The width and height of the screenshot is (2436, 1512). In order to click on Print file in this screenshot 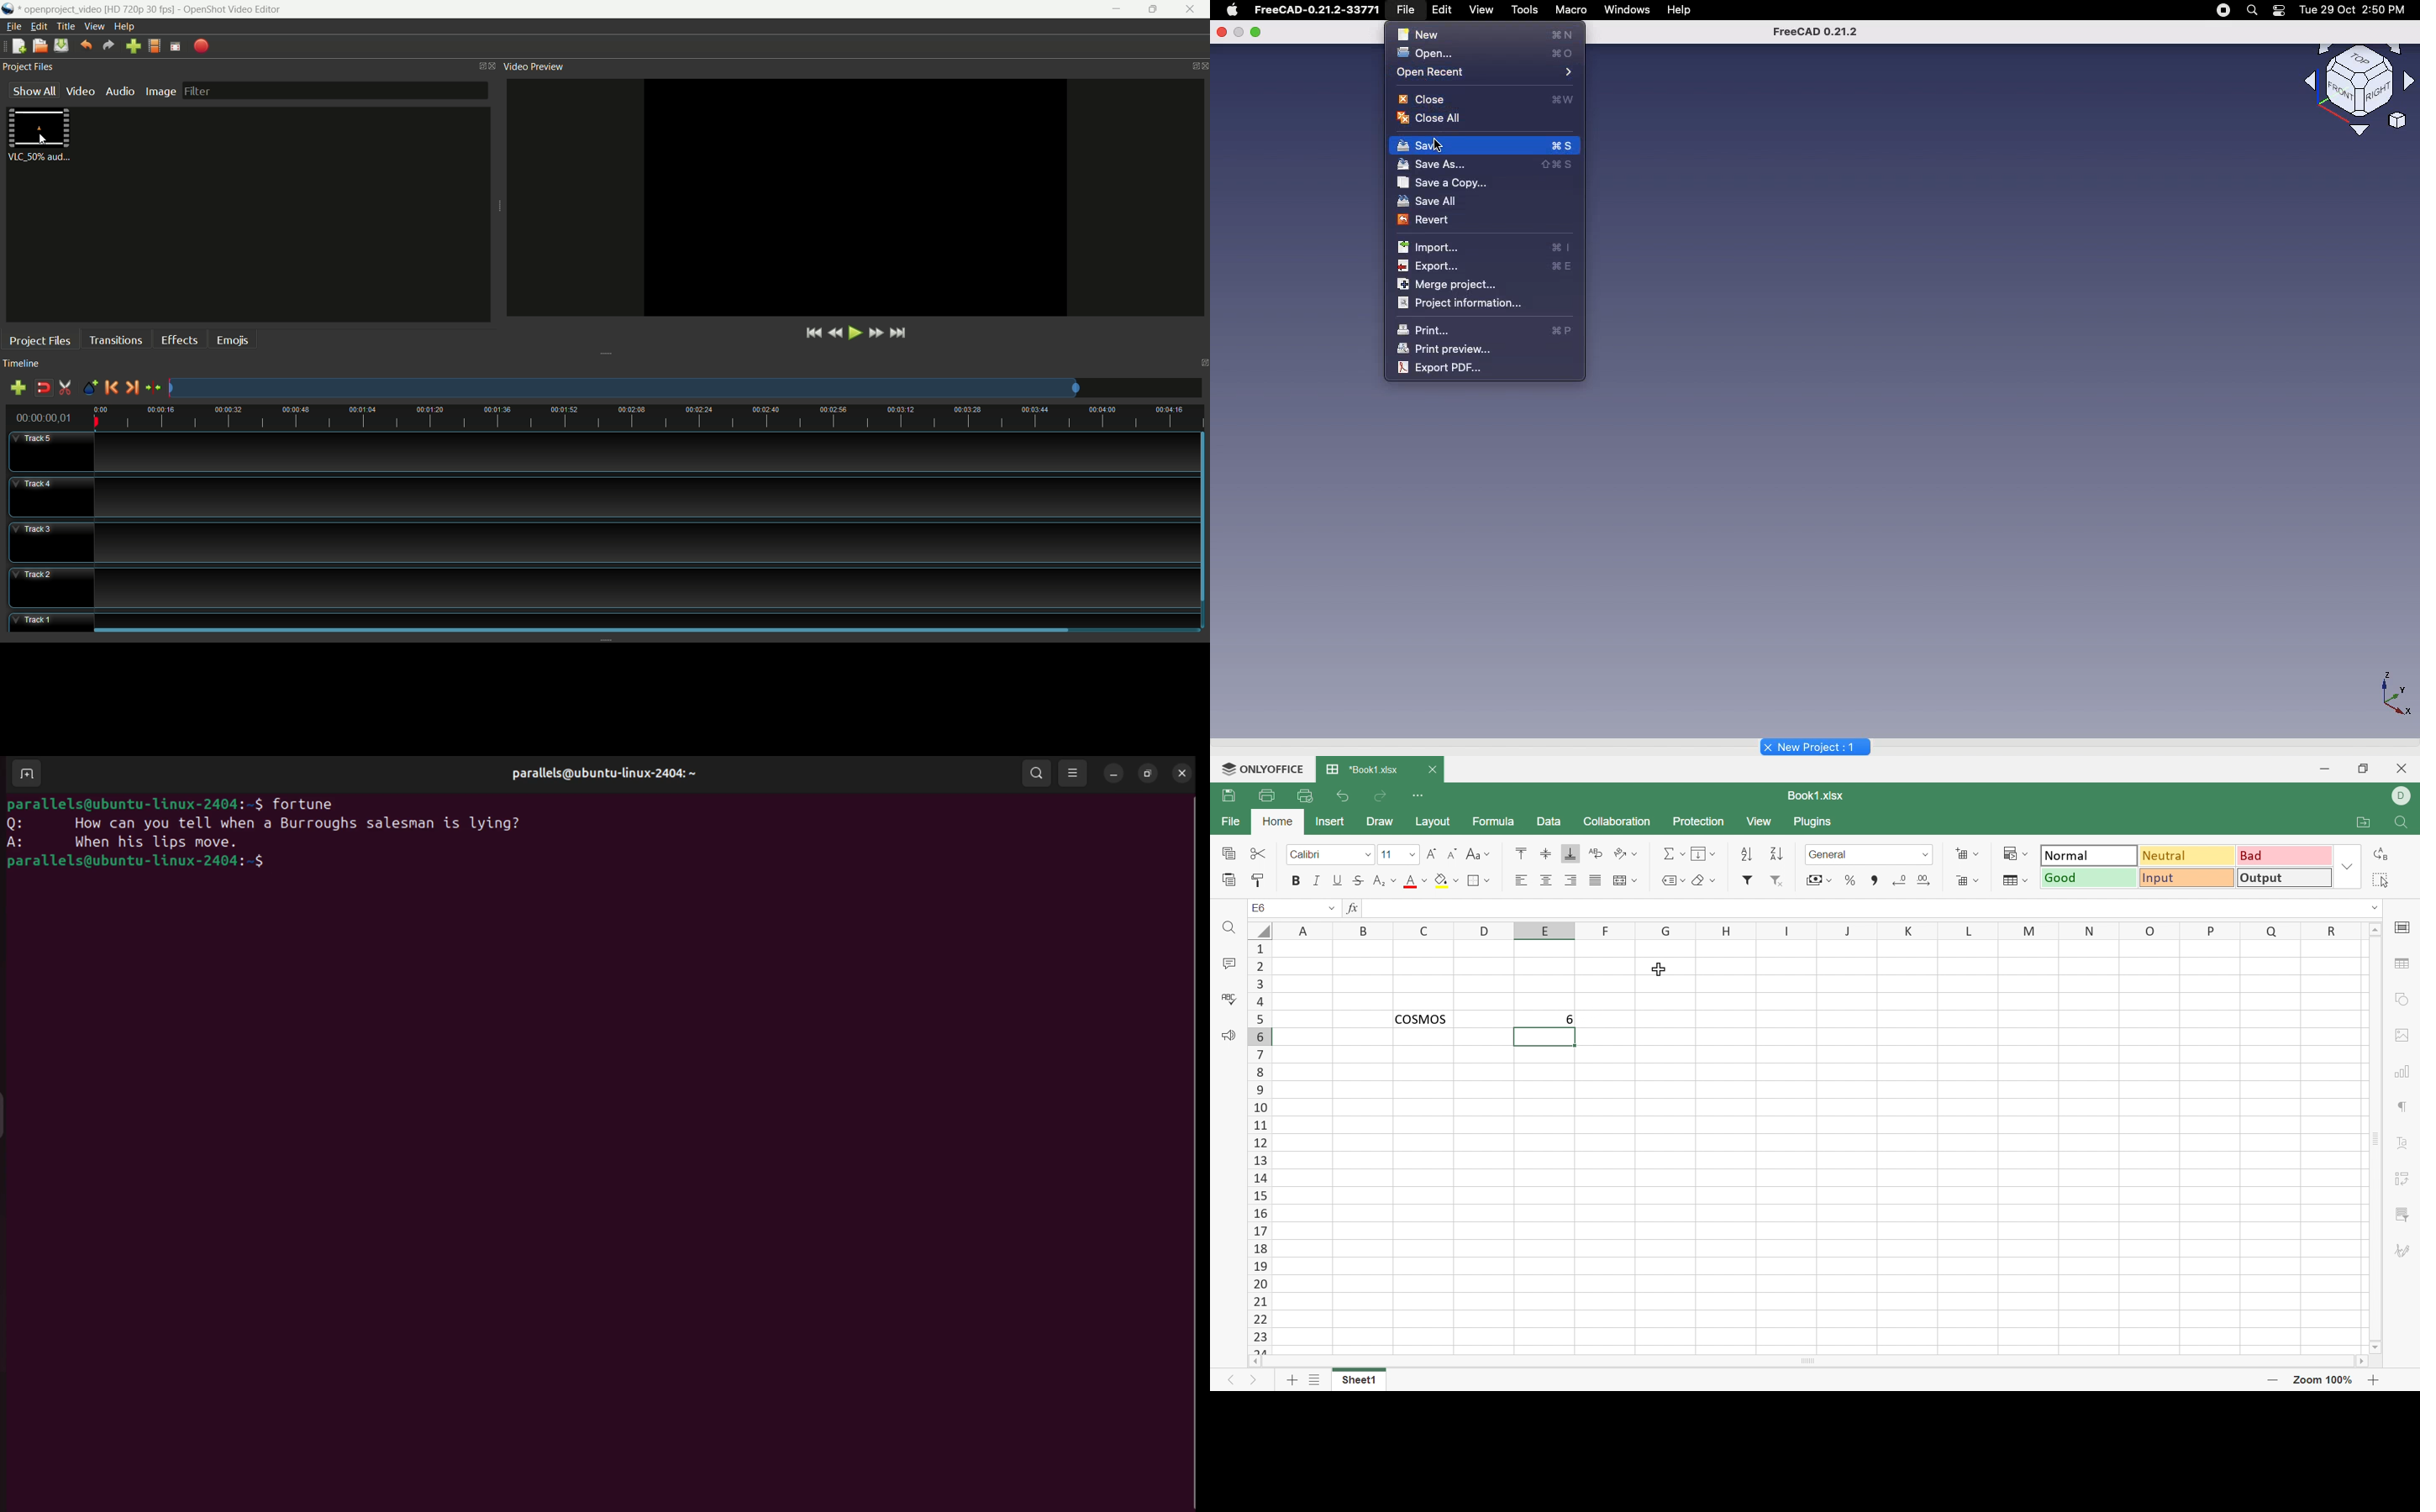, I will do `click(1267, 795)`.